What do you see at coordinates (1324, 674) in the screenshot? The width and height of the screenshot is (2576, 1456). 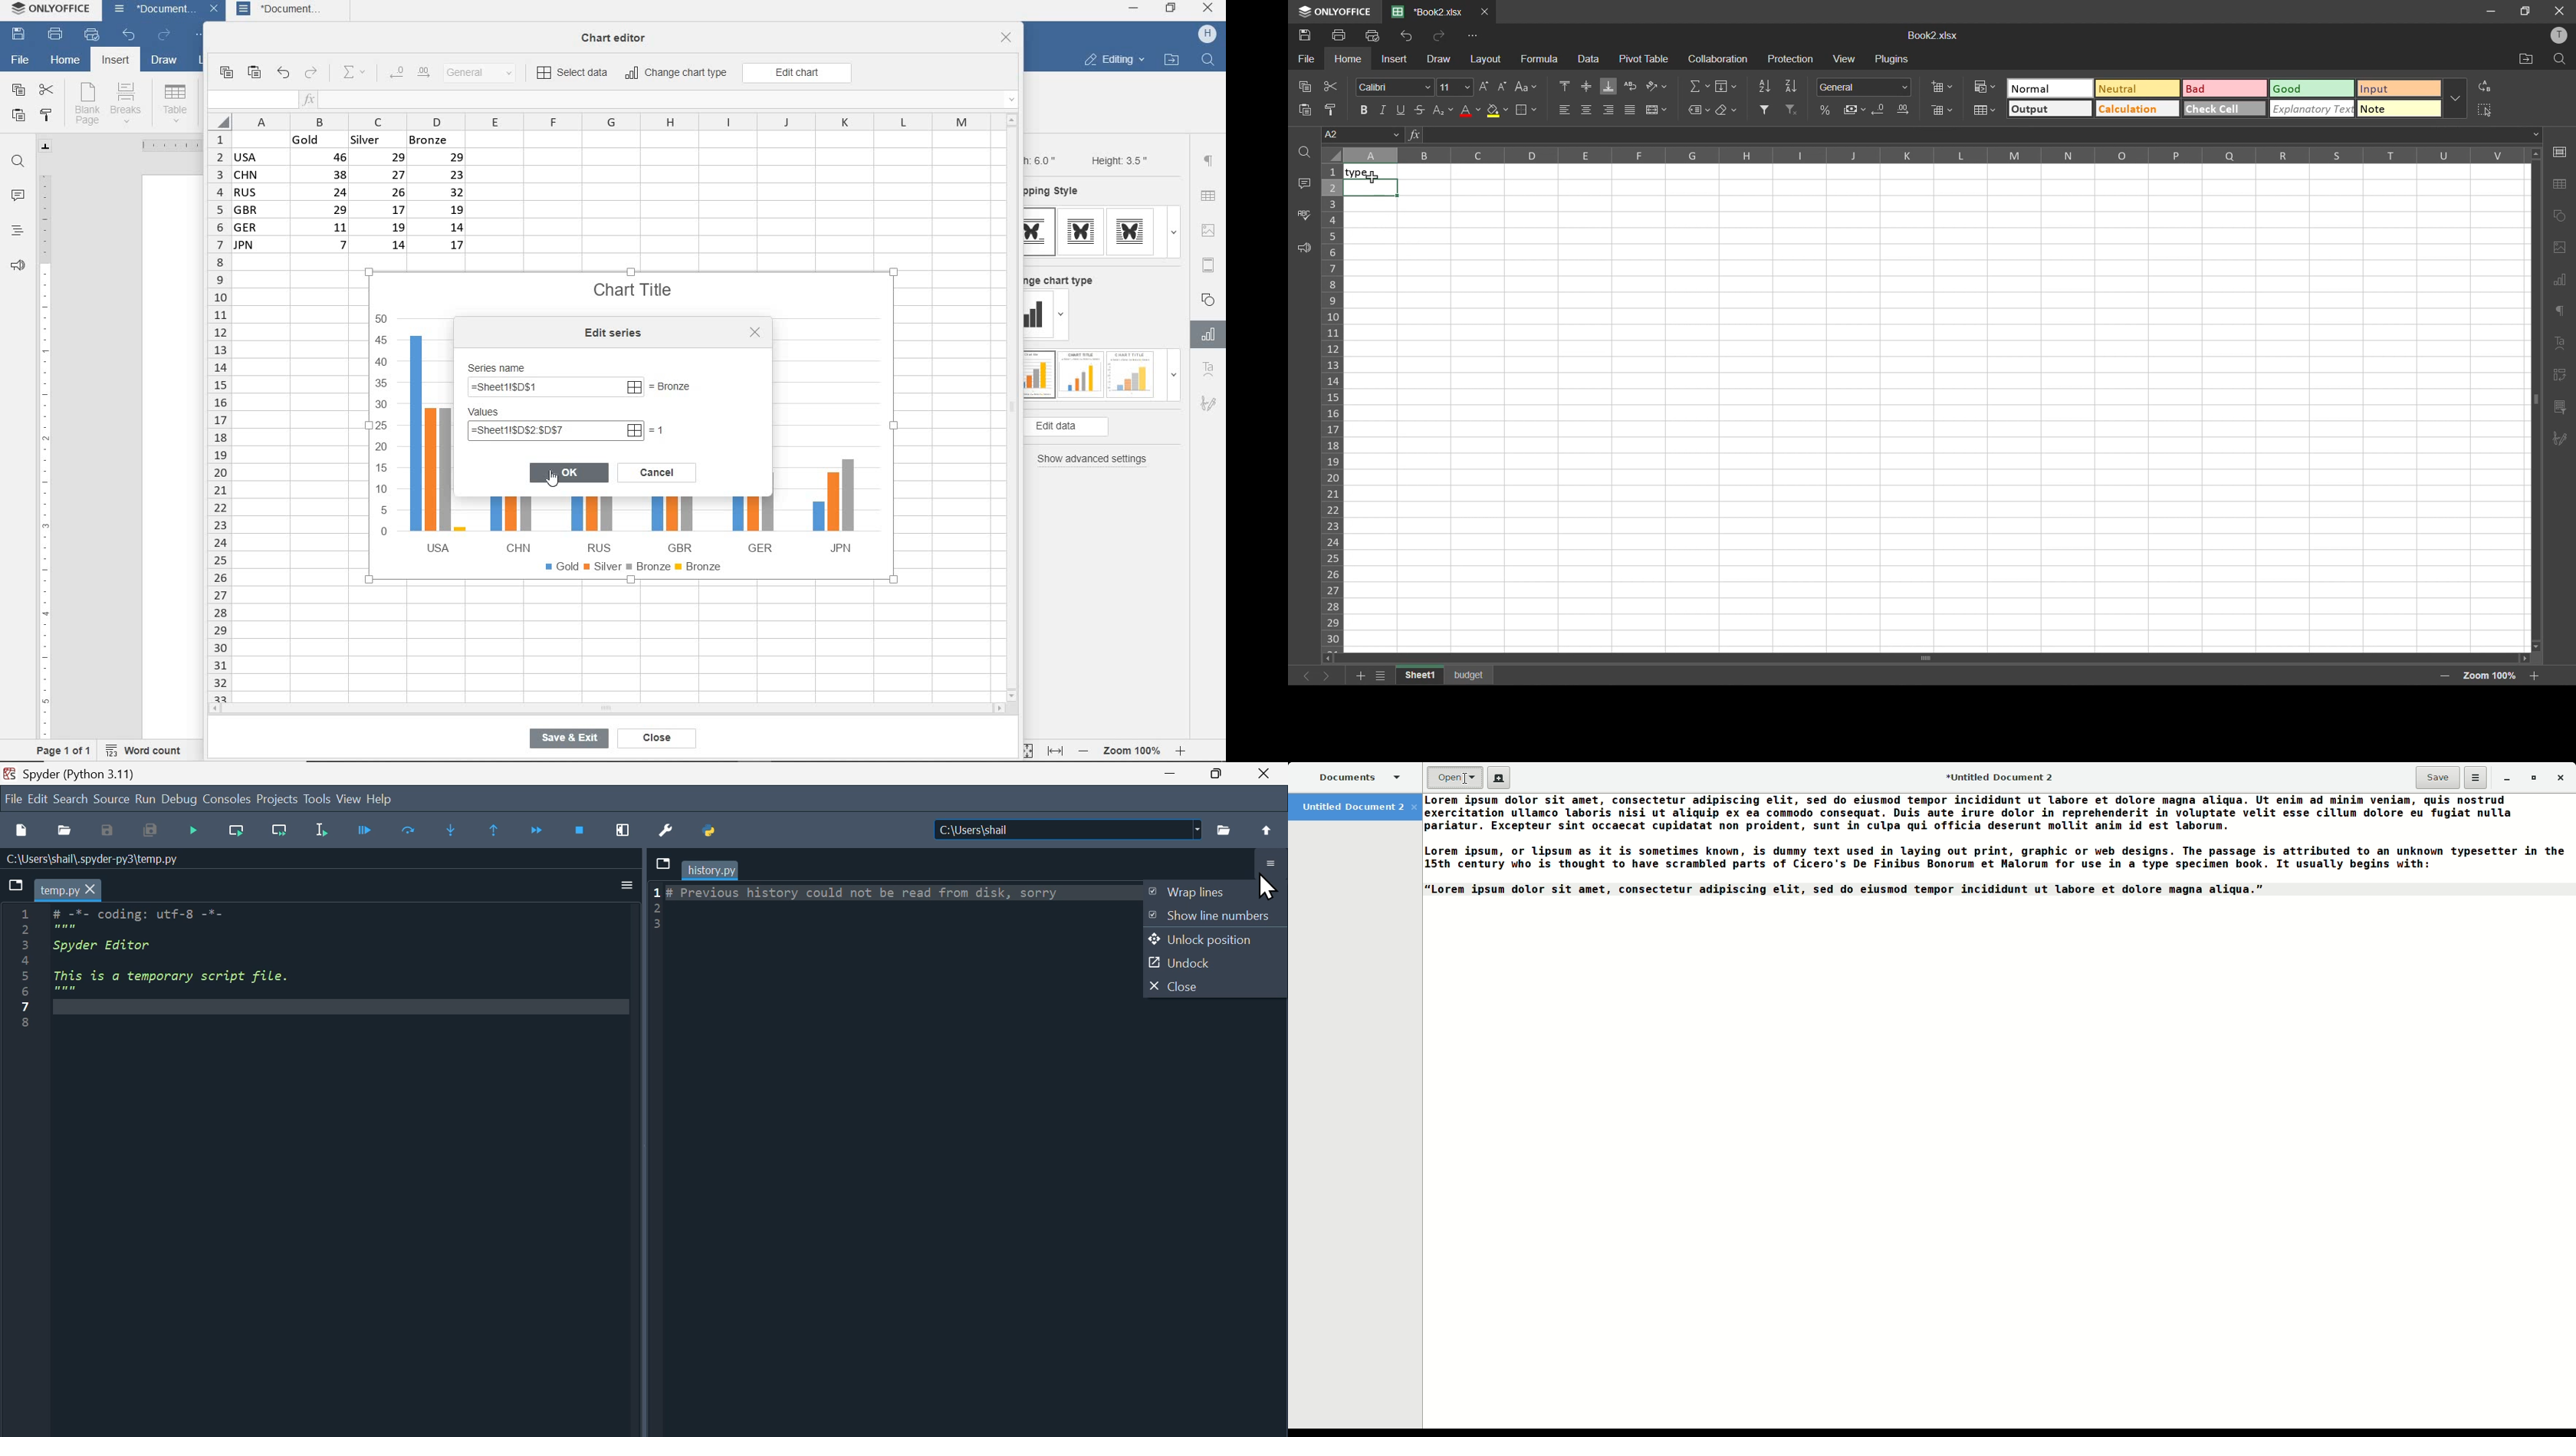 I see `next` at bounding box center [1324, 674].